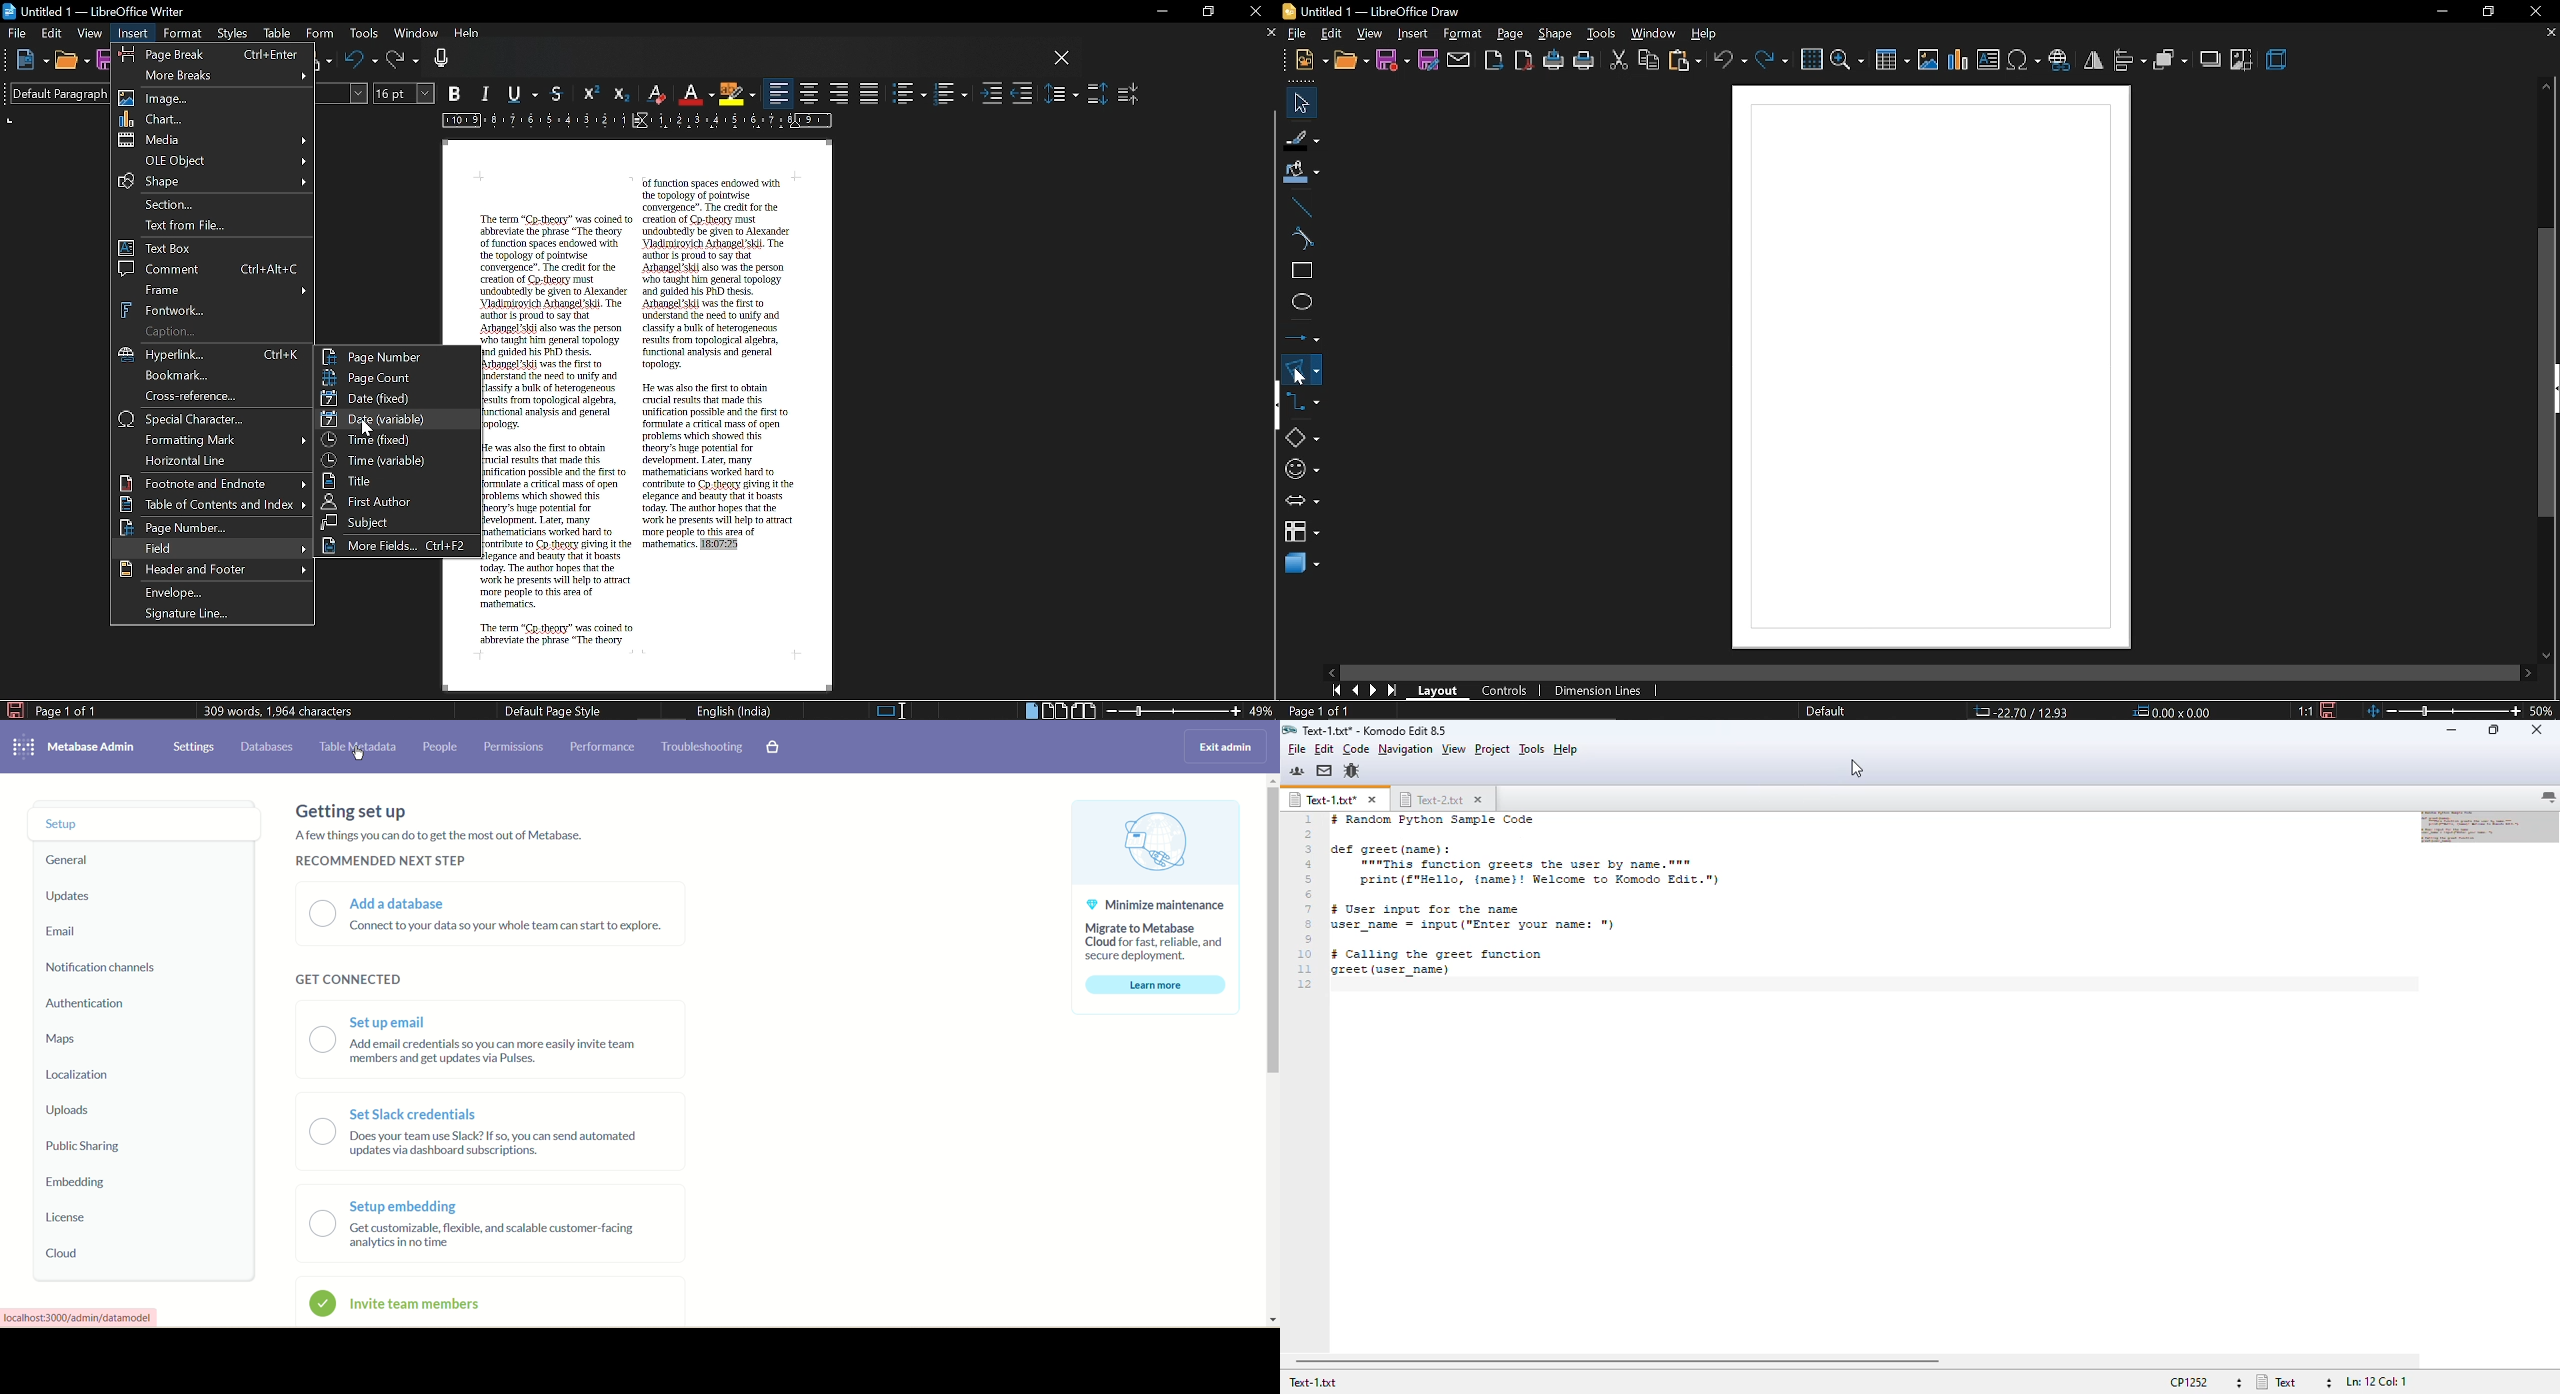 The height and width of the screenshot is (1400, 2576). I want to click on databases, so click(269, 747).